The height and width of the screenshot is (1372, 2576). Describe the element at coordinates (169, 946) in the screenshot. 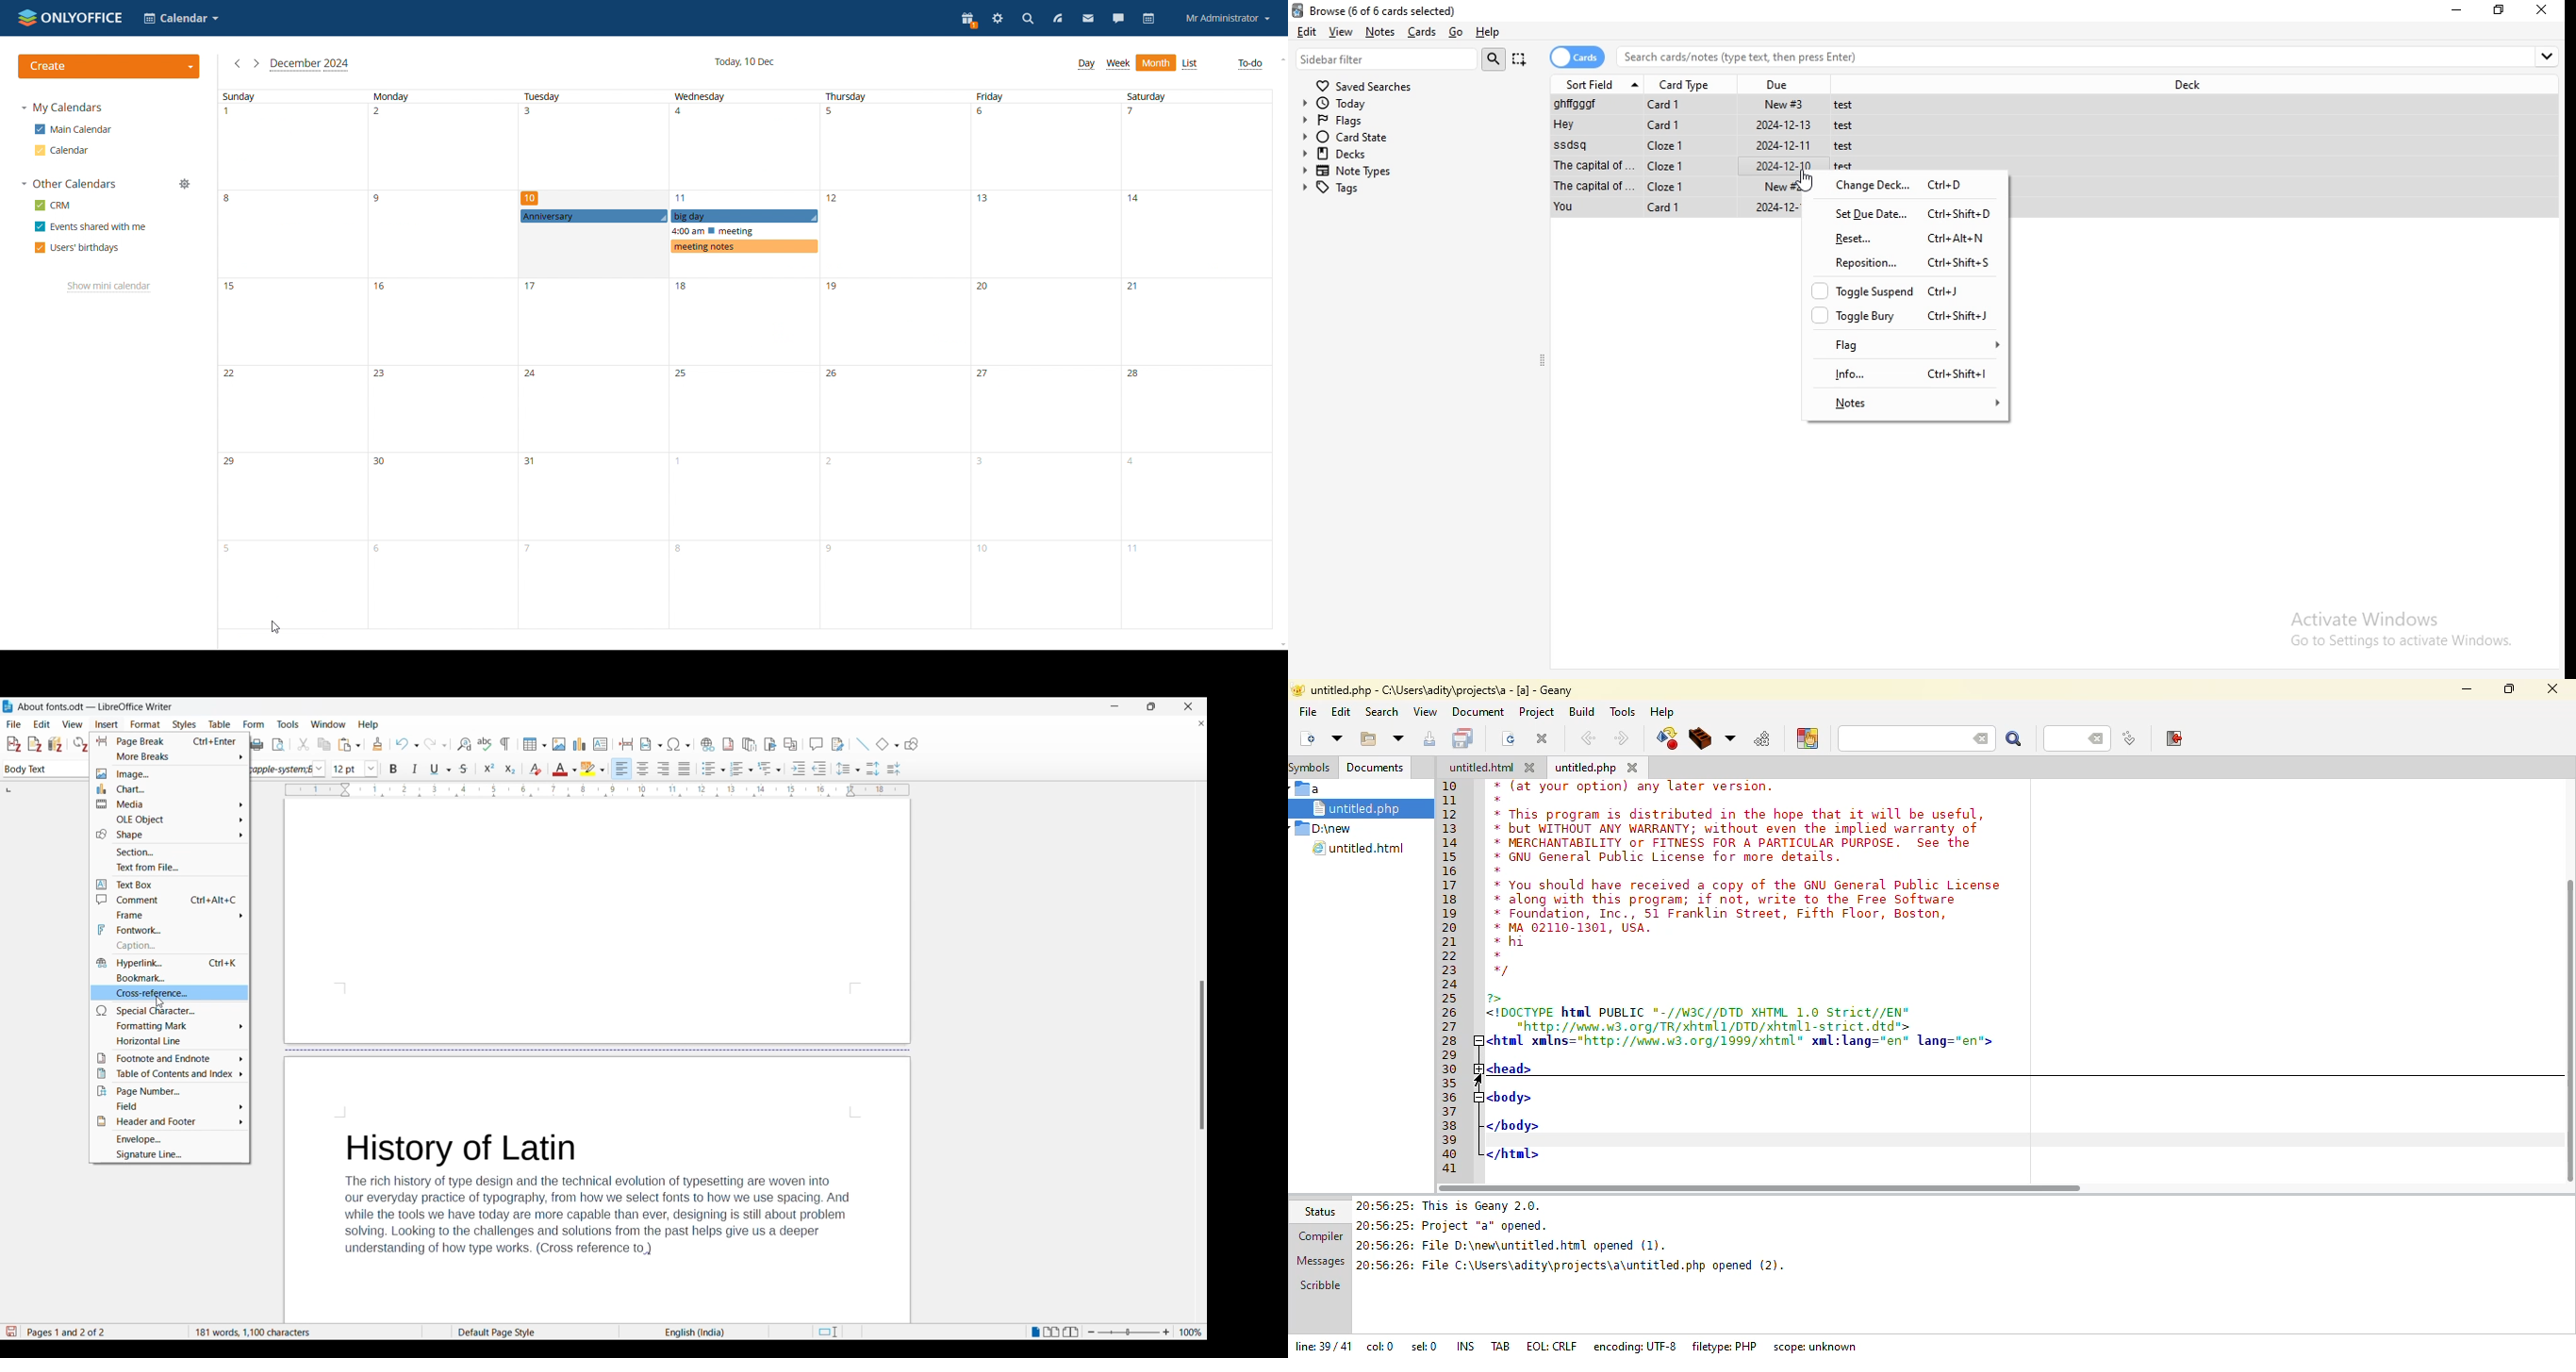

I see `Caption` at that location.